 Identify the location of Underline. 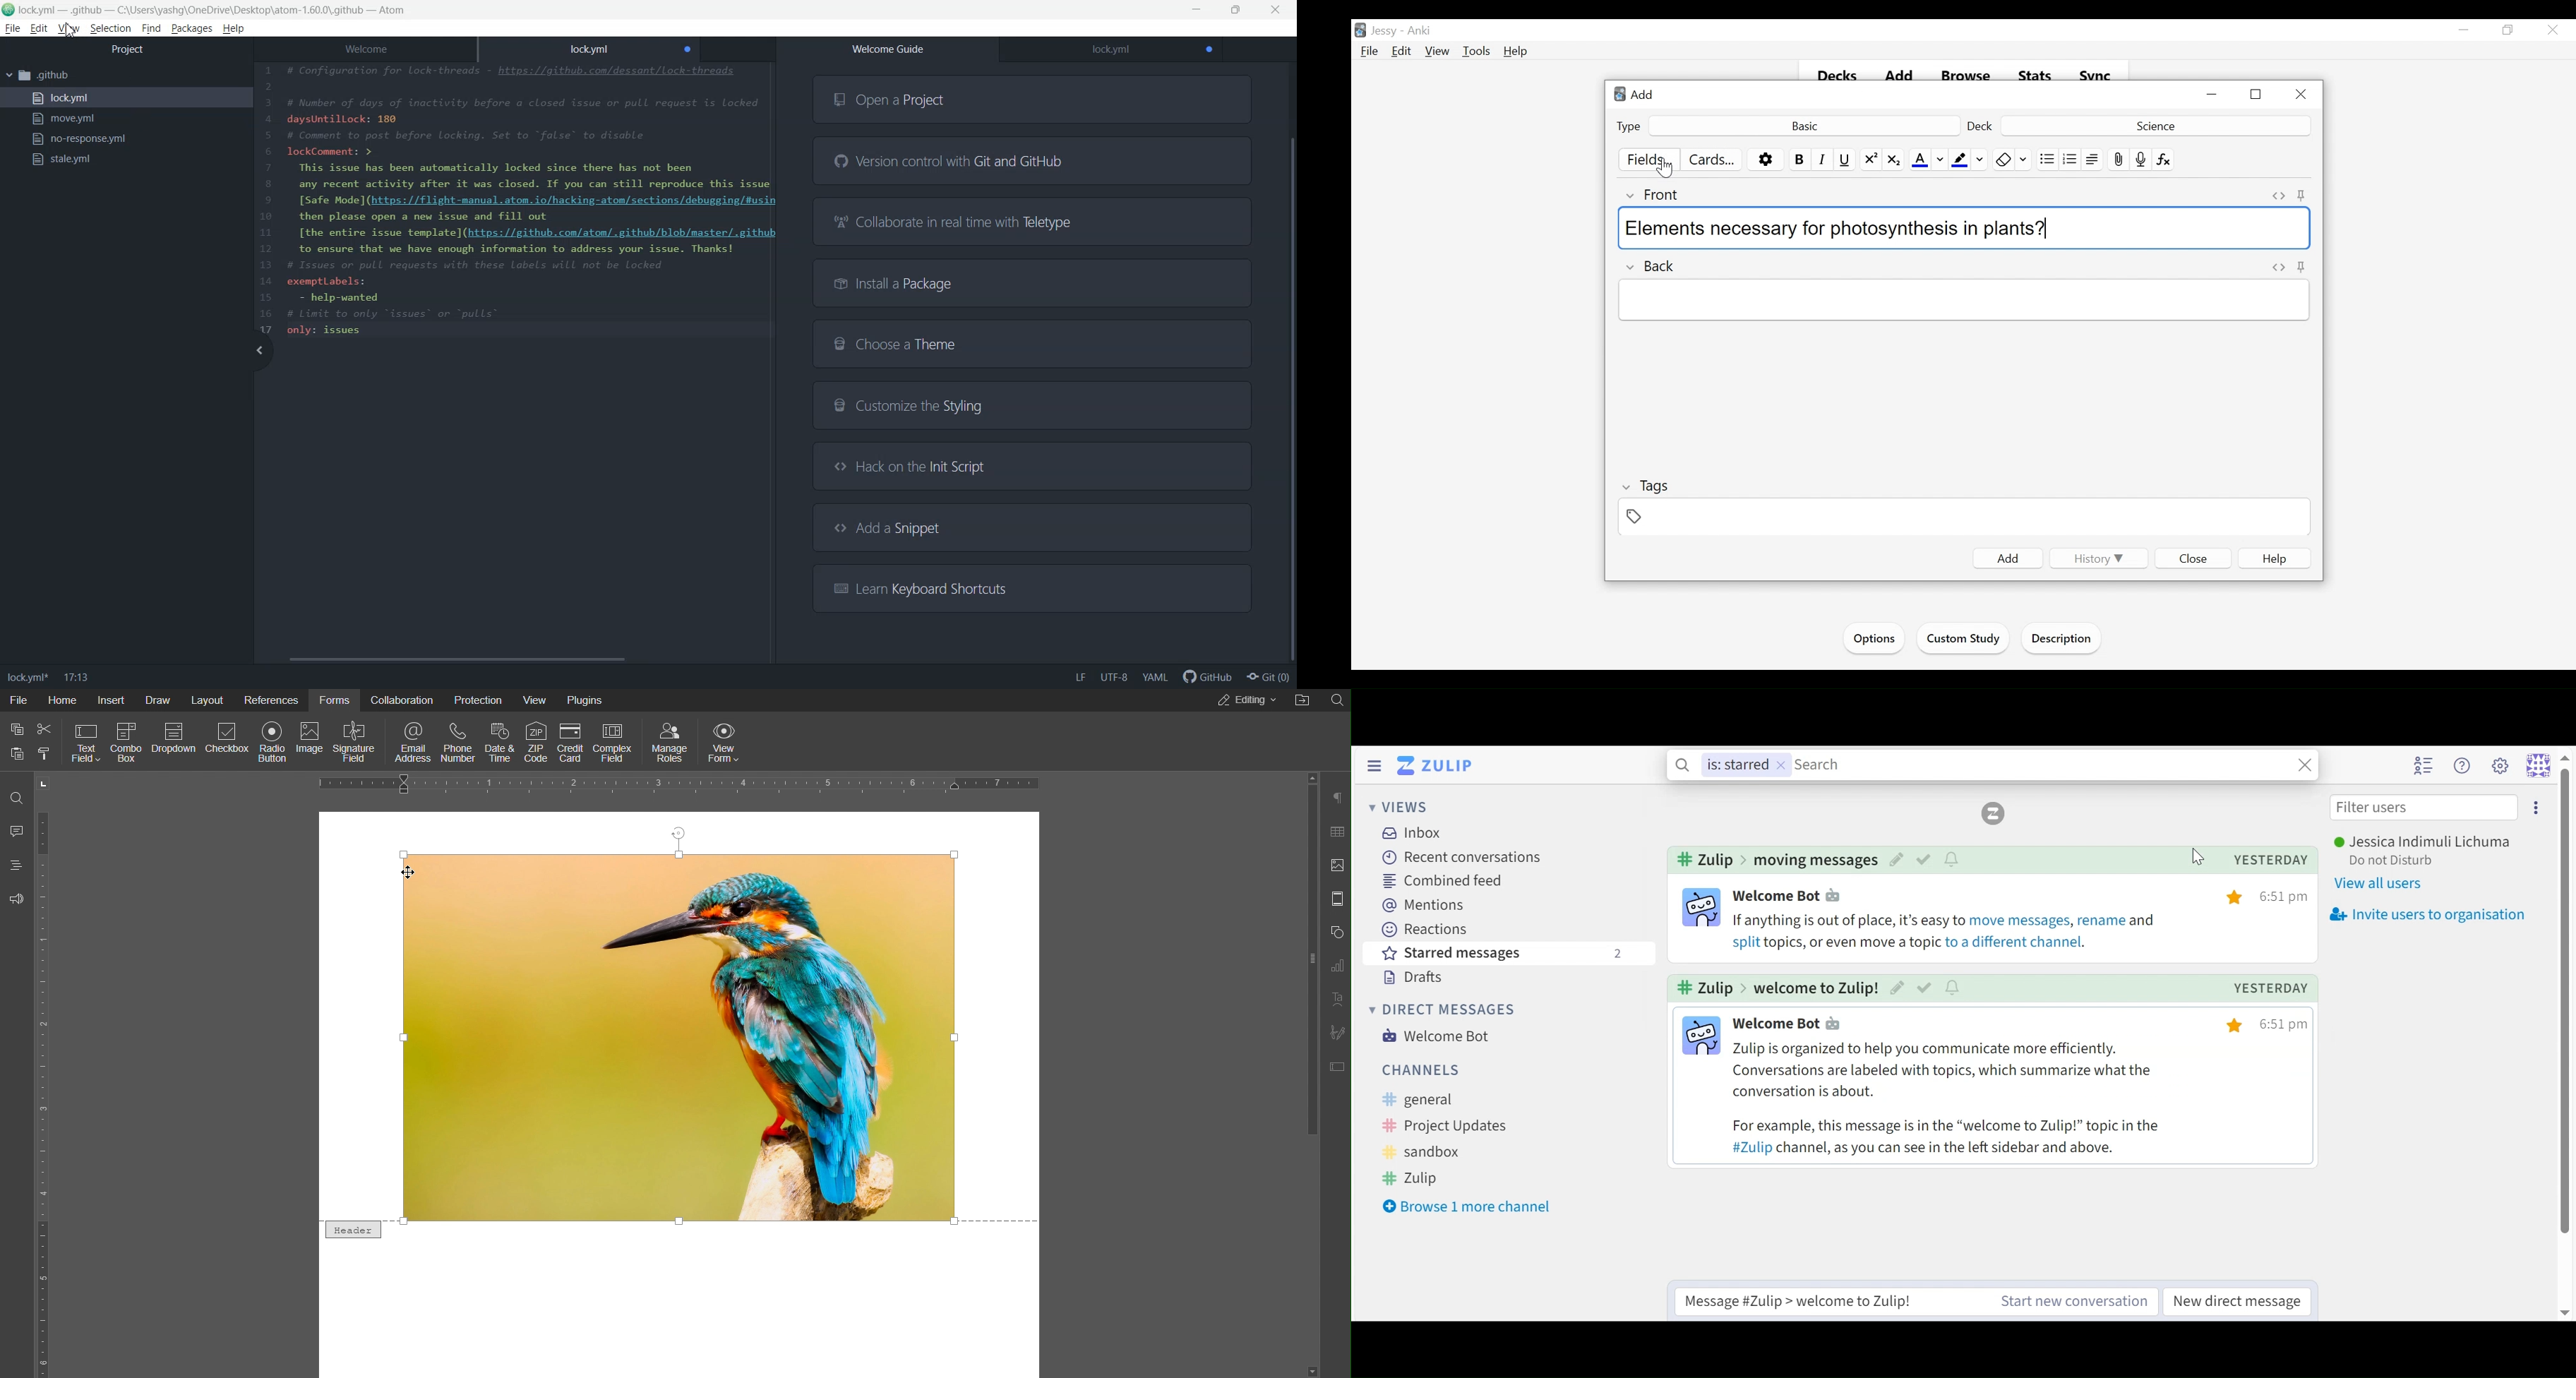
(1846, 159).